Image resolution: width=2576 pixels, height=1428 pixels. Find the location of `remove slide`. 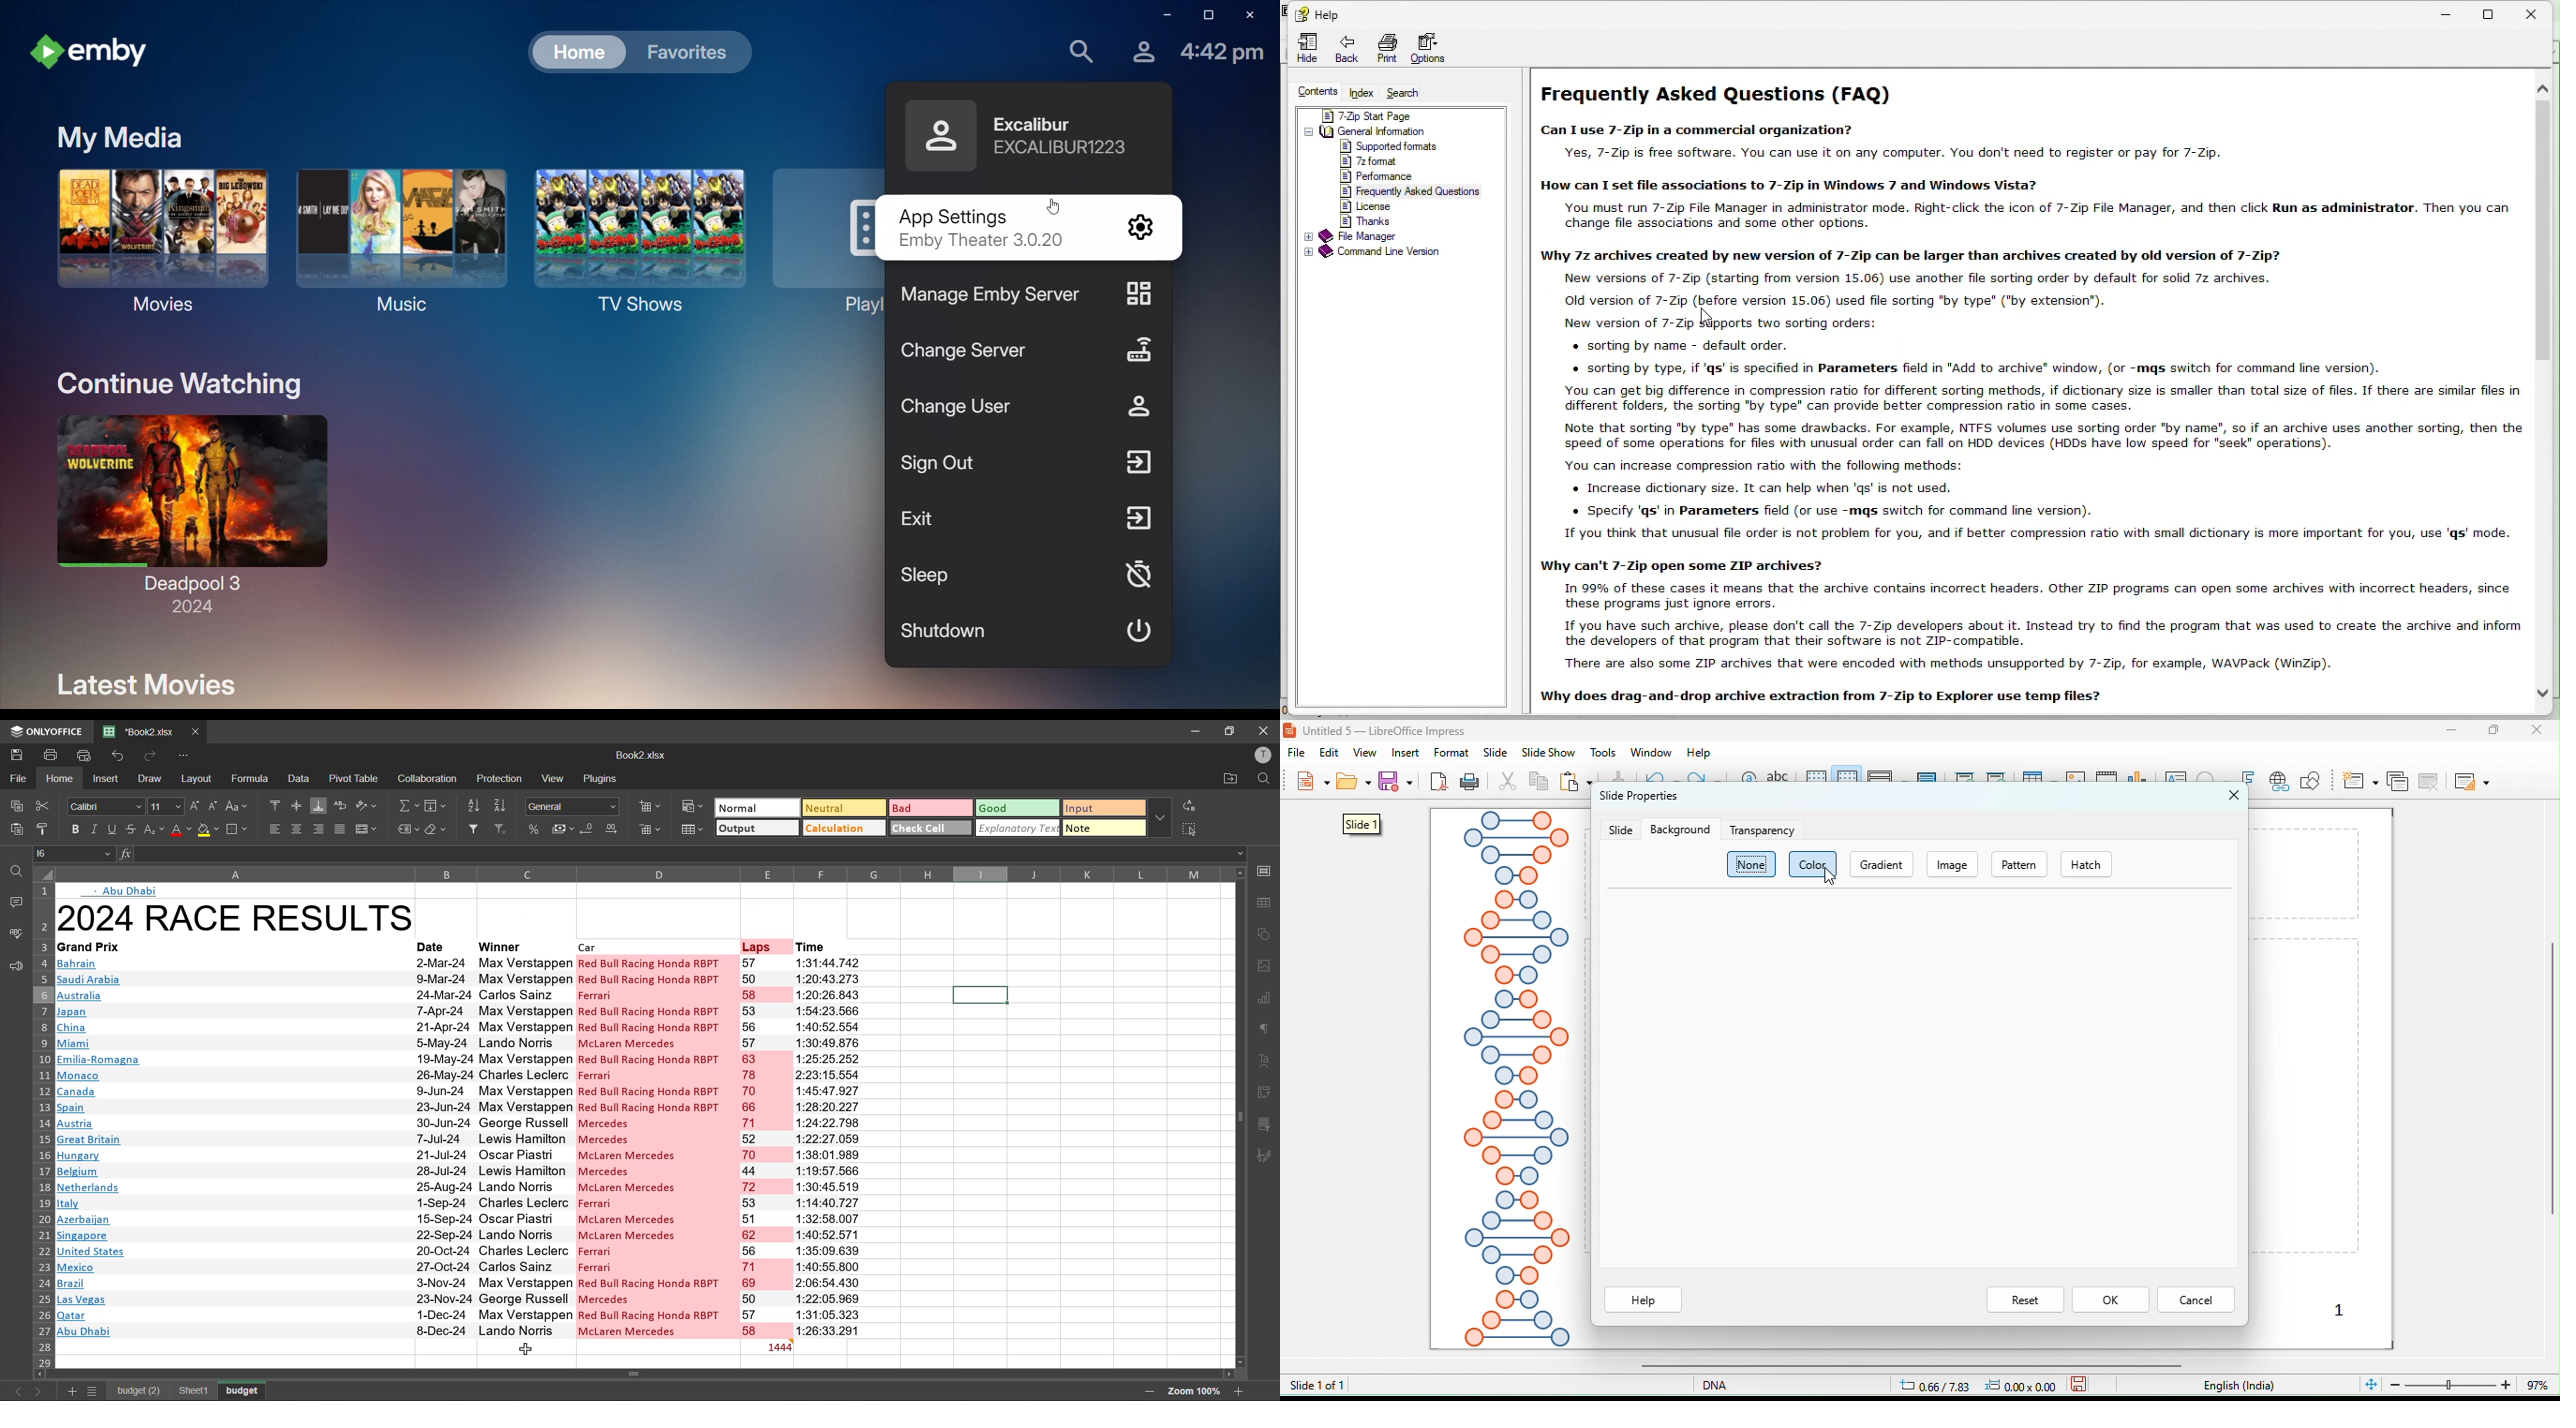

remove slide is located at coordinates (2432, 781).